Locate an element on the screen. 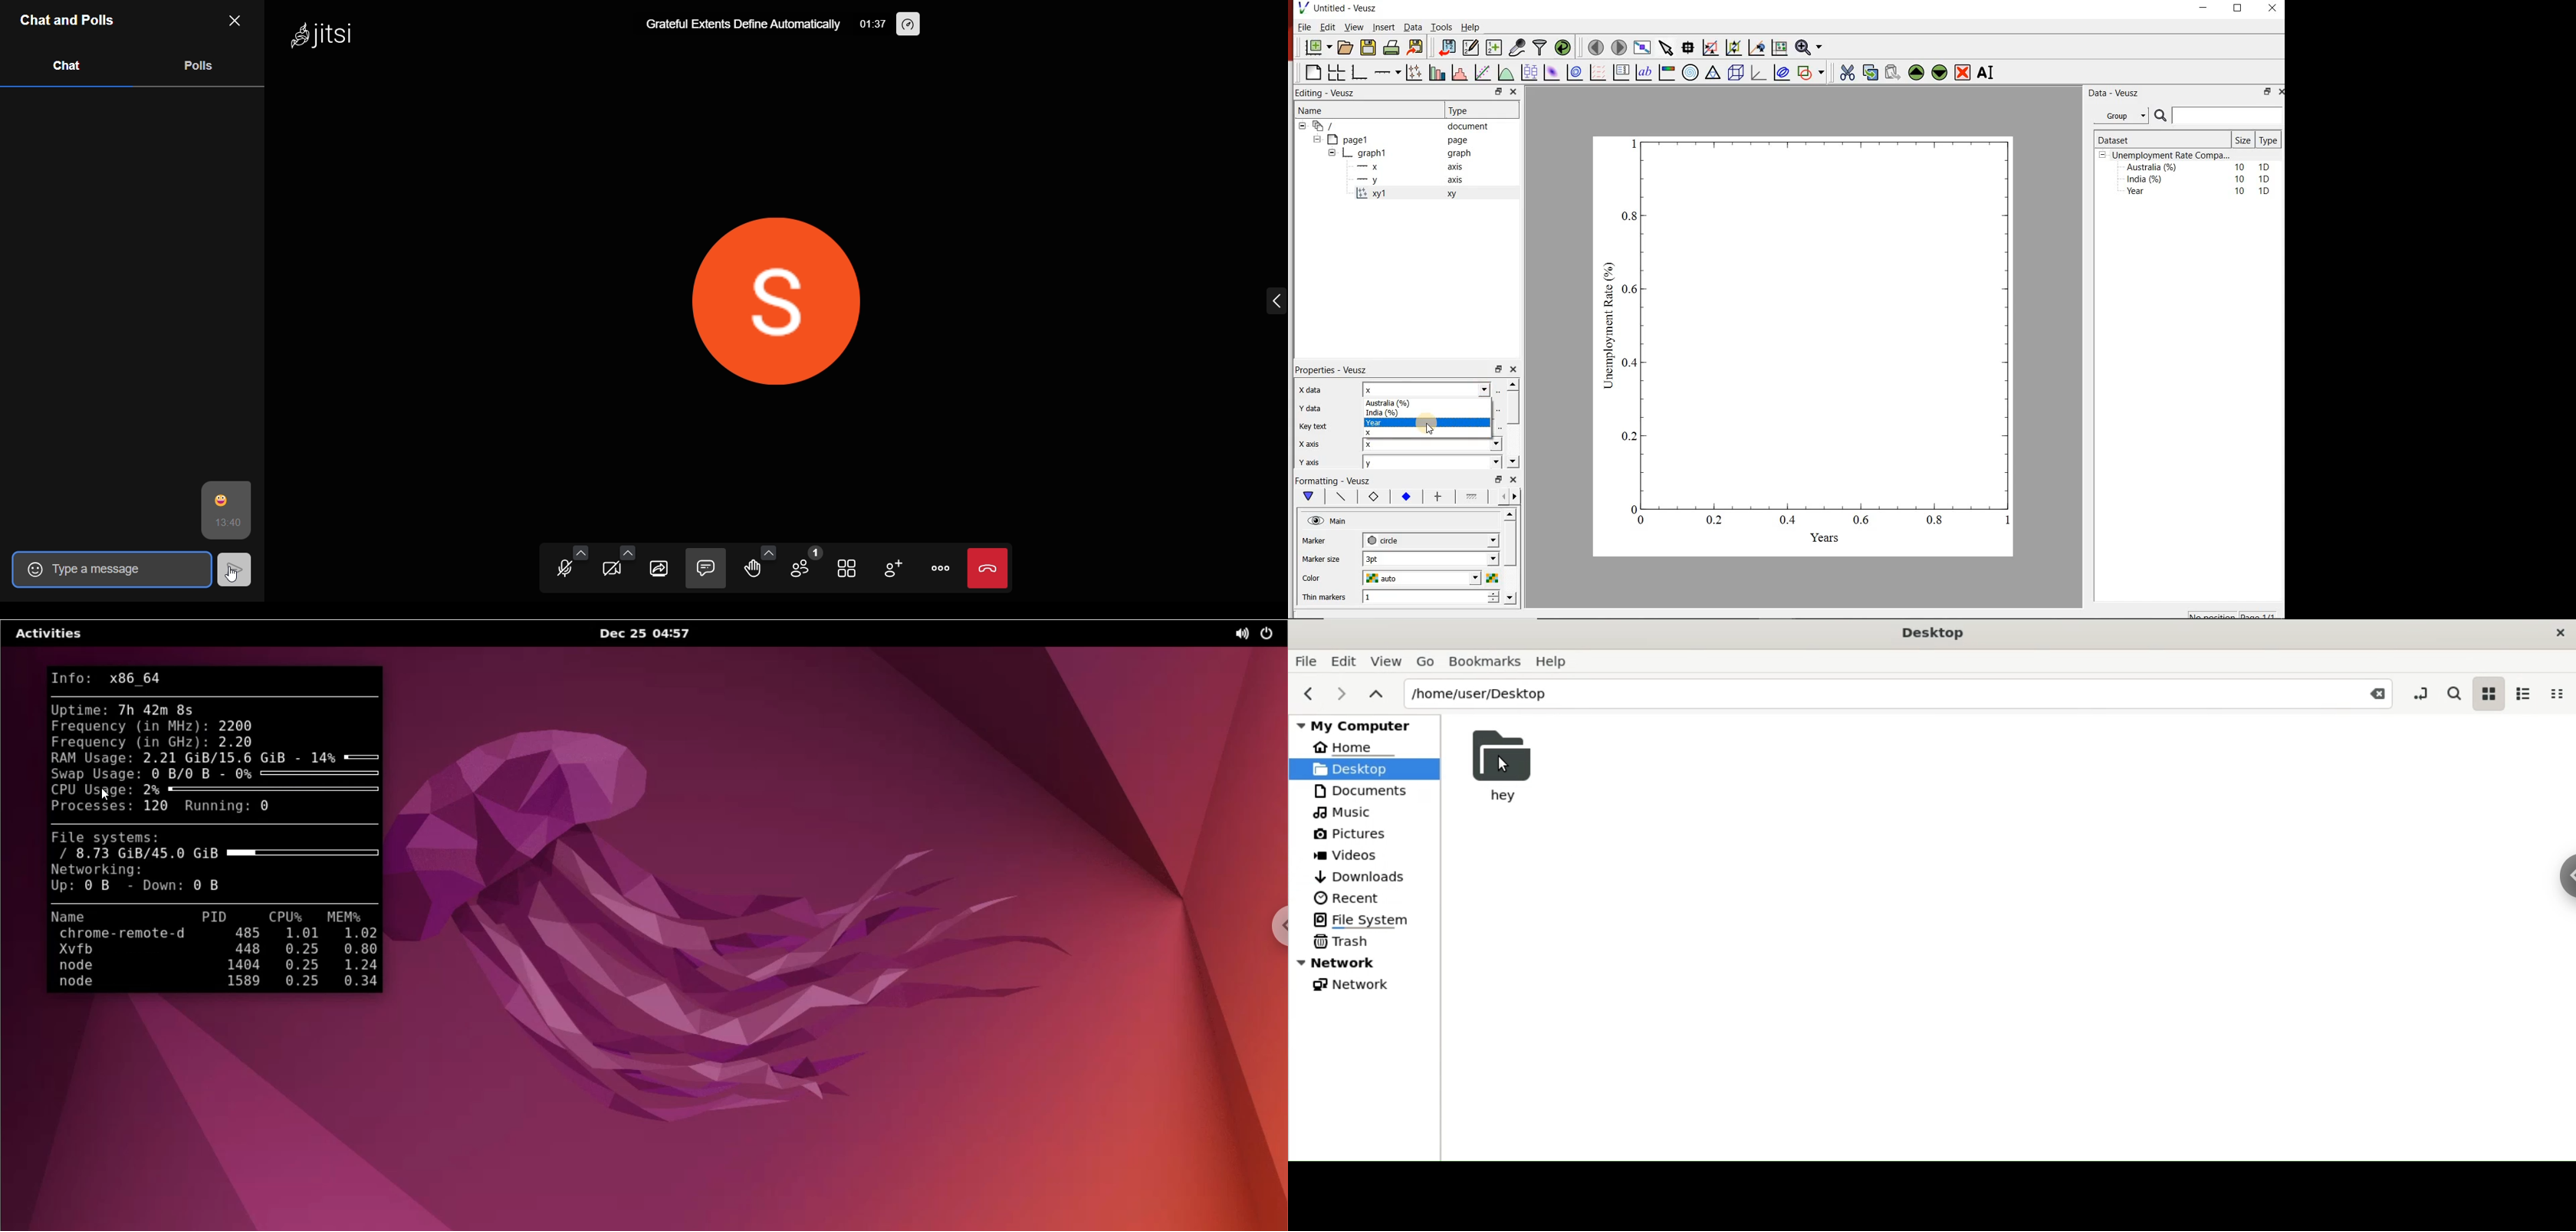 The image size is (2576, 1232). new document is located at coordinates (1319, 47).